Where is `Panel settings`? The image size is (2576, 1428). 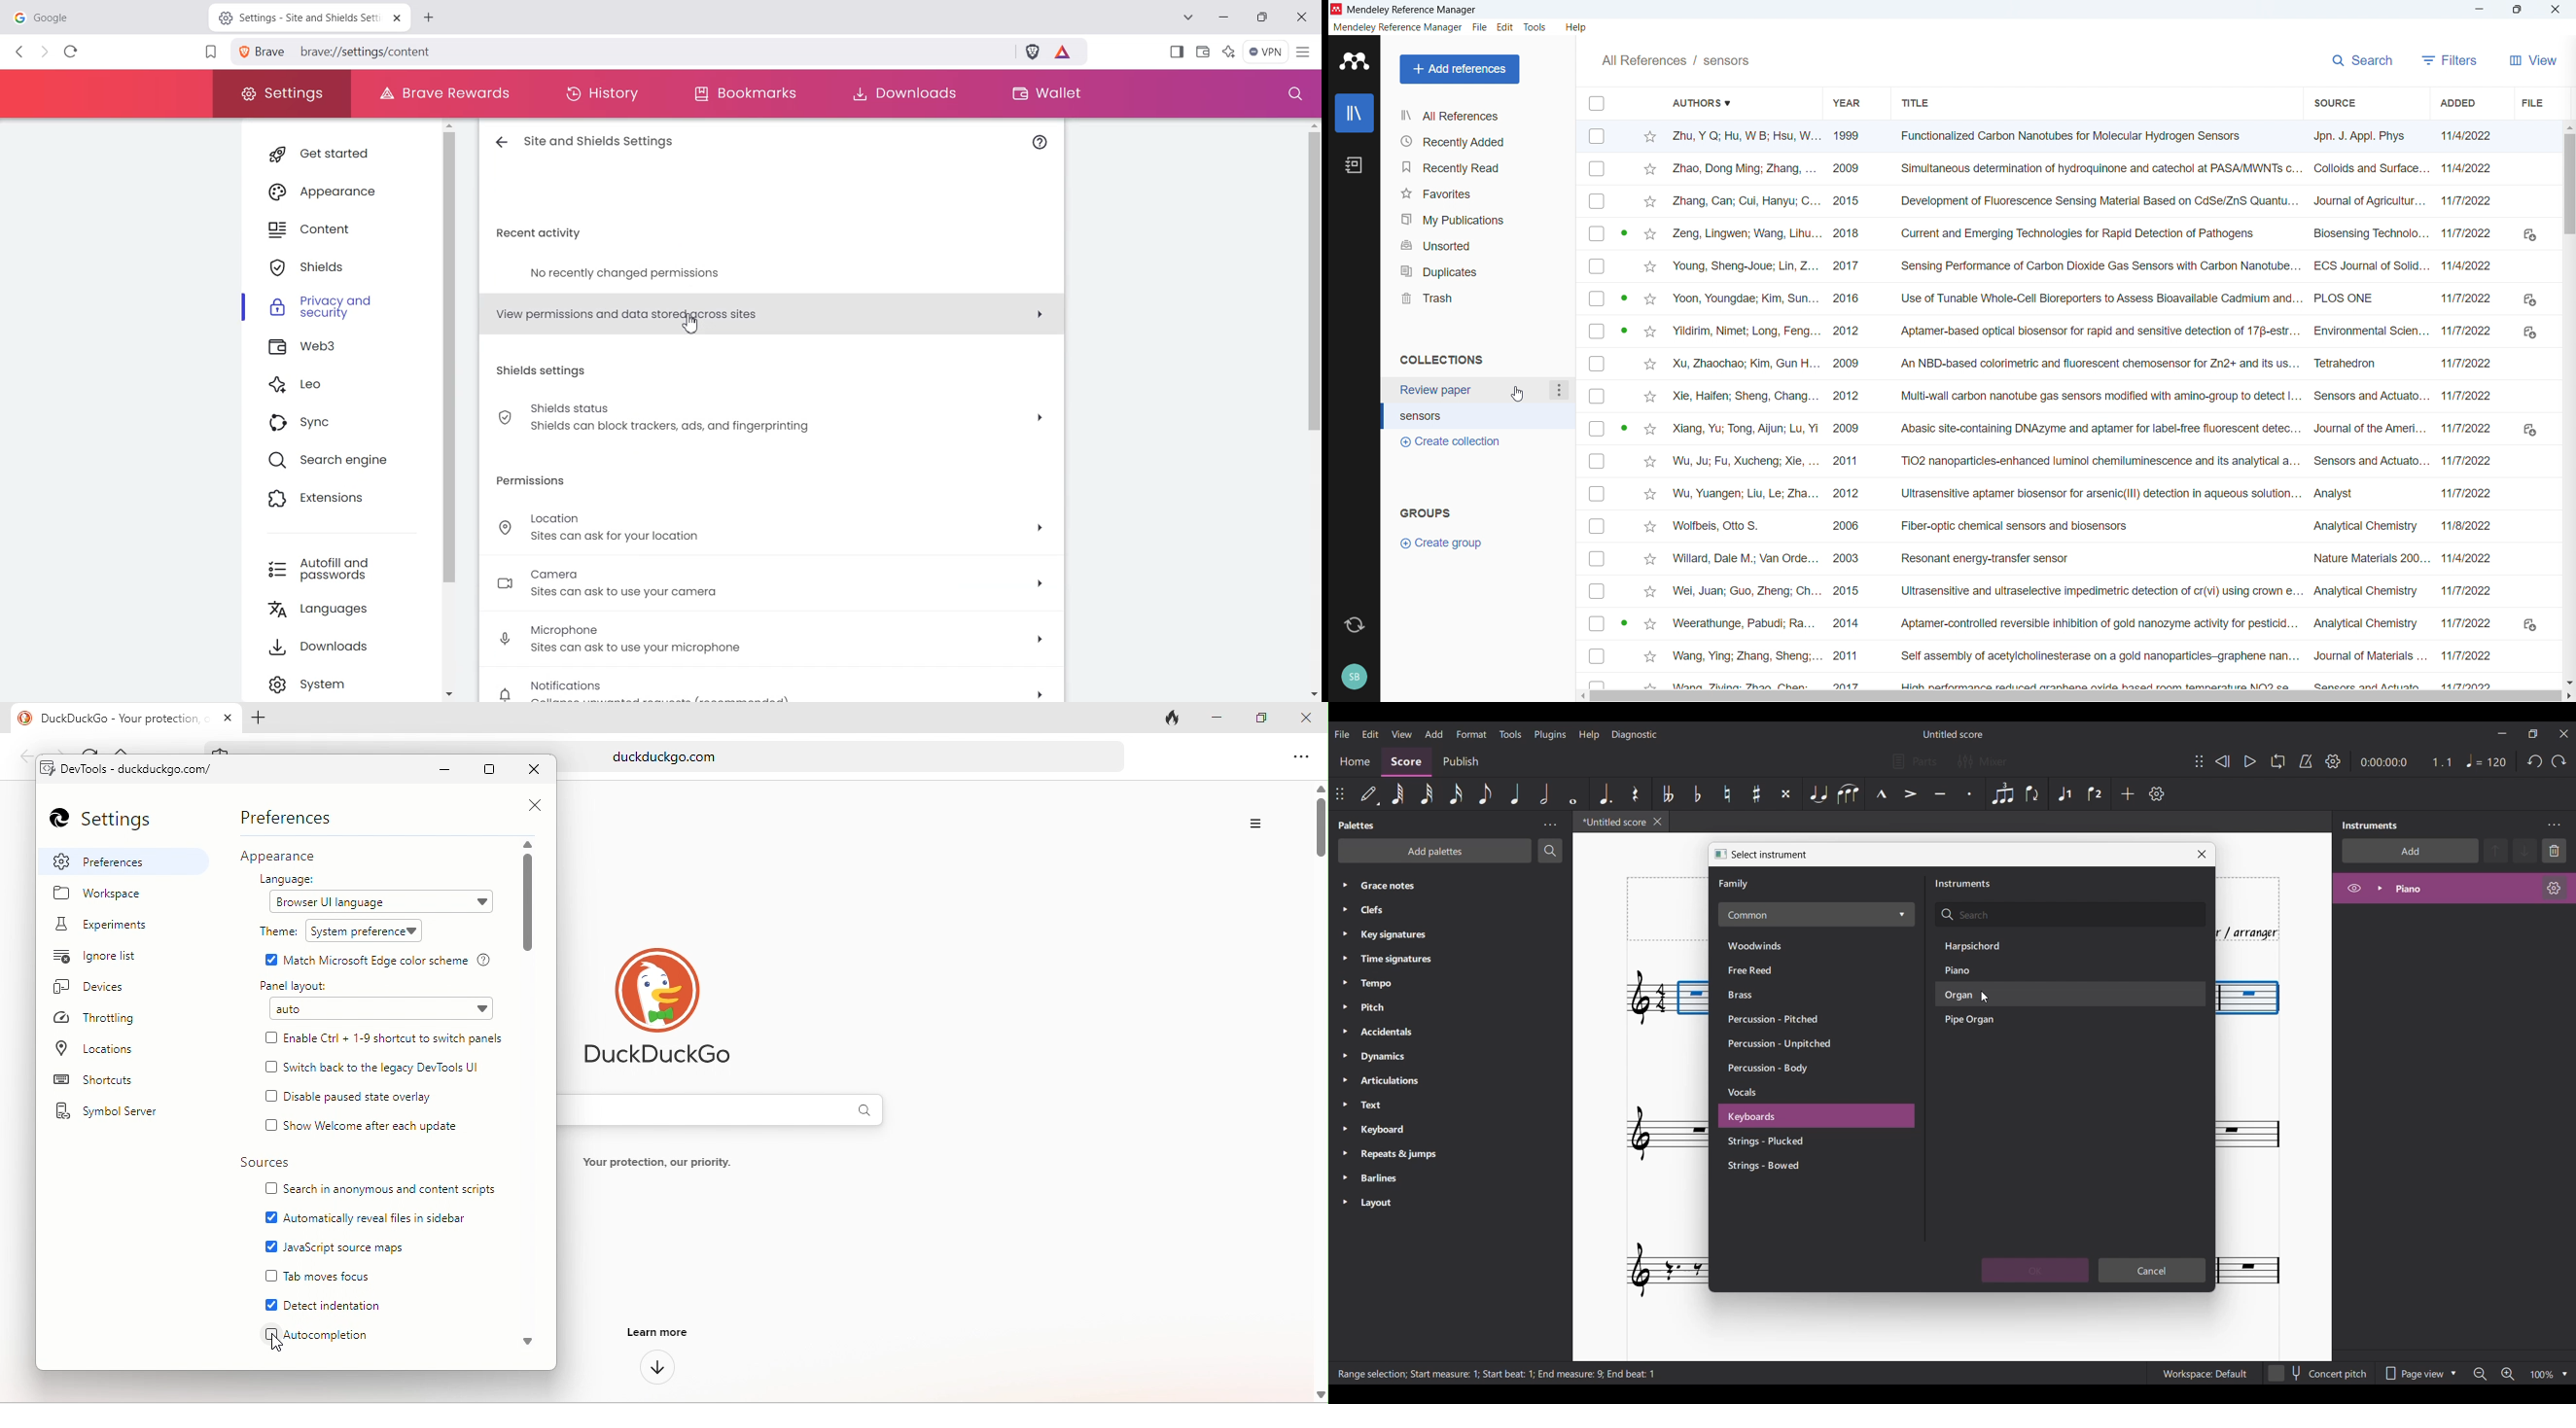 Panel settings is located at coordinates (1550, 825).